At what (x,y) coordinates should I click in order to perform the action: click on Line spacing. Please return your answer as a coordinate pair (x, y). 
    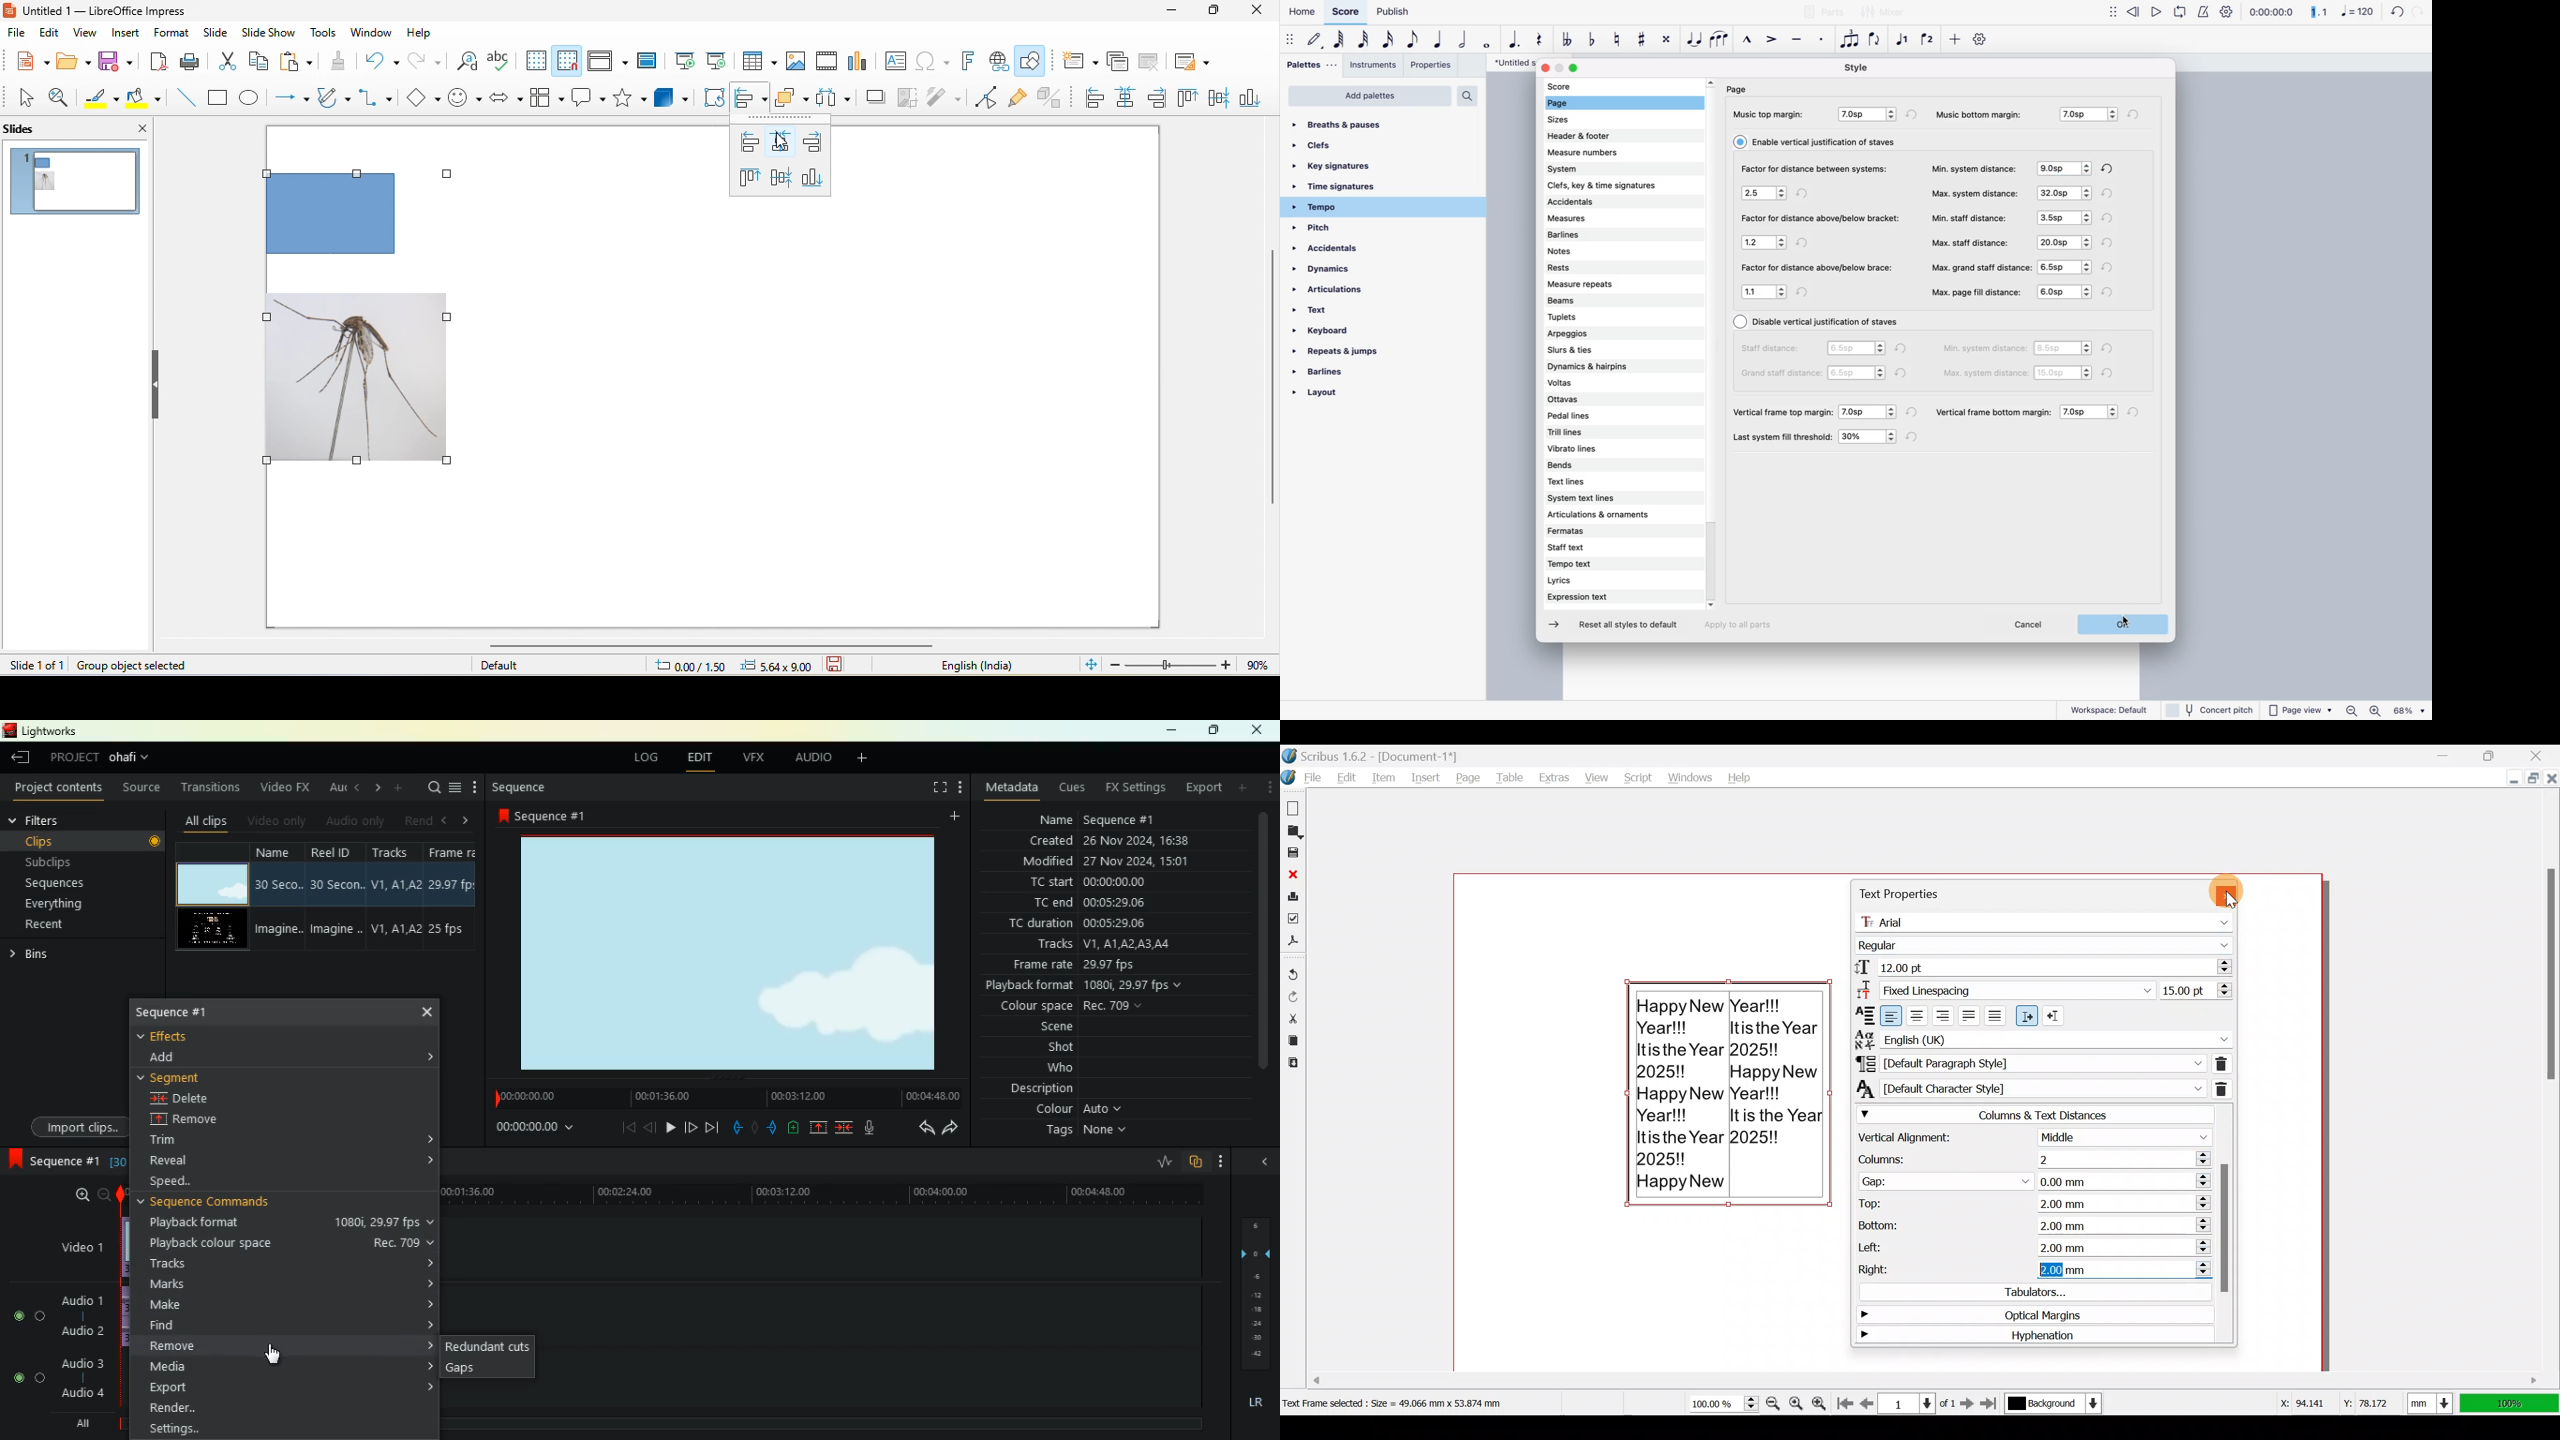
    Looking at the image, I should click on (2196, 989).